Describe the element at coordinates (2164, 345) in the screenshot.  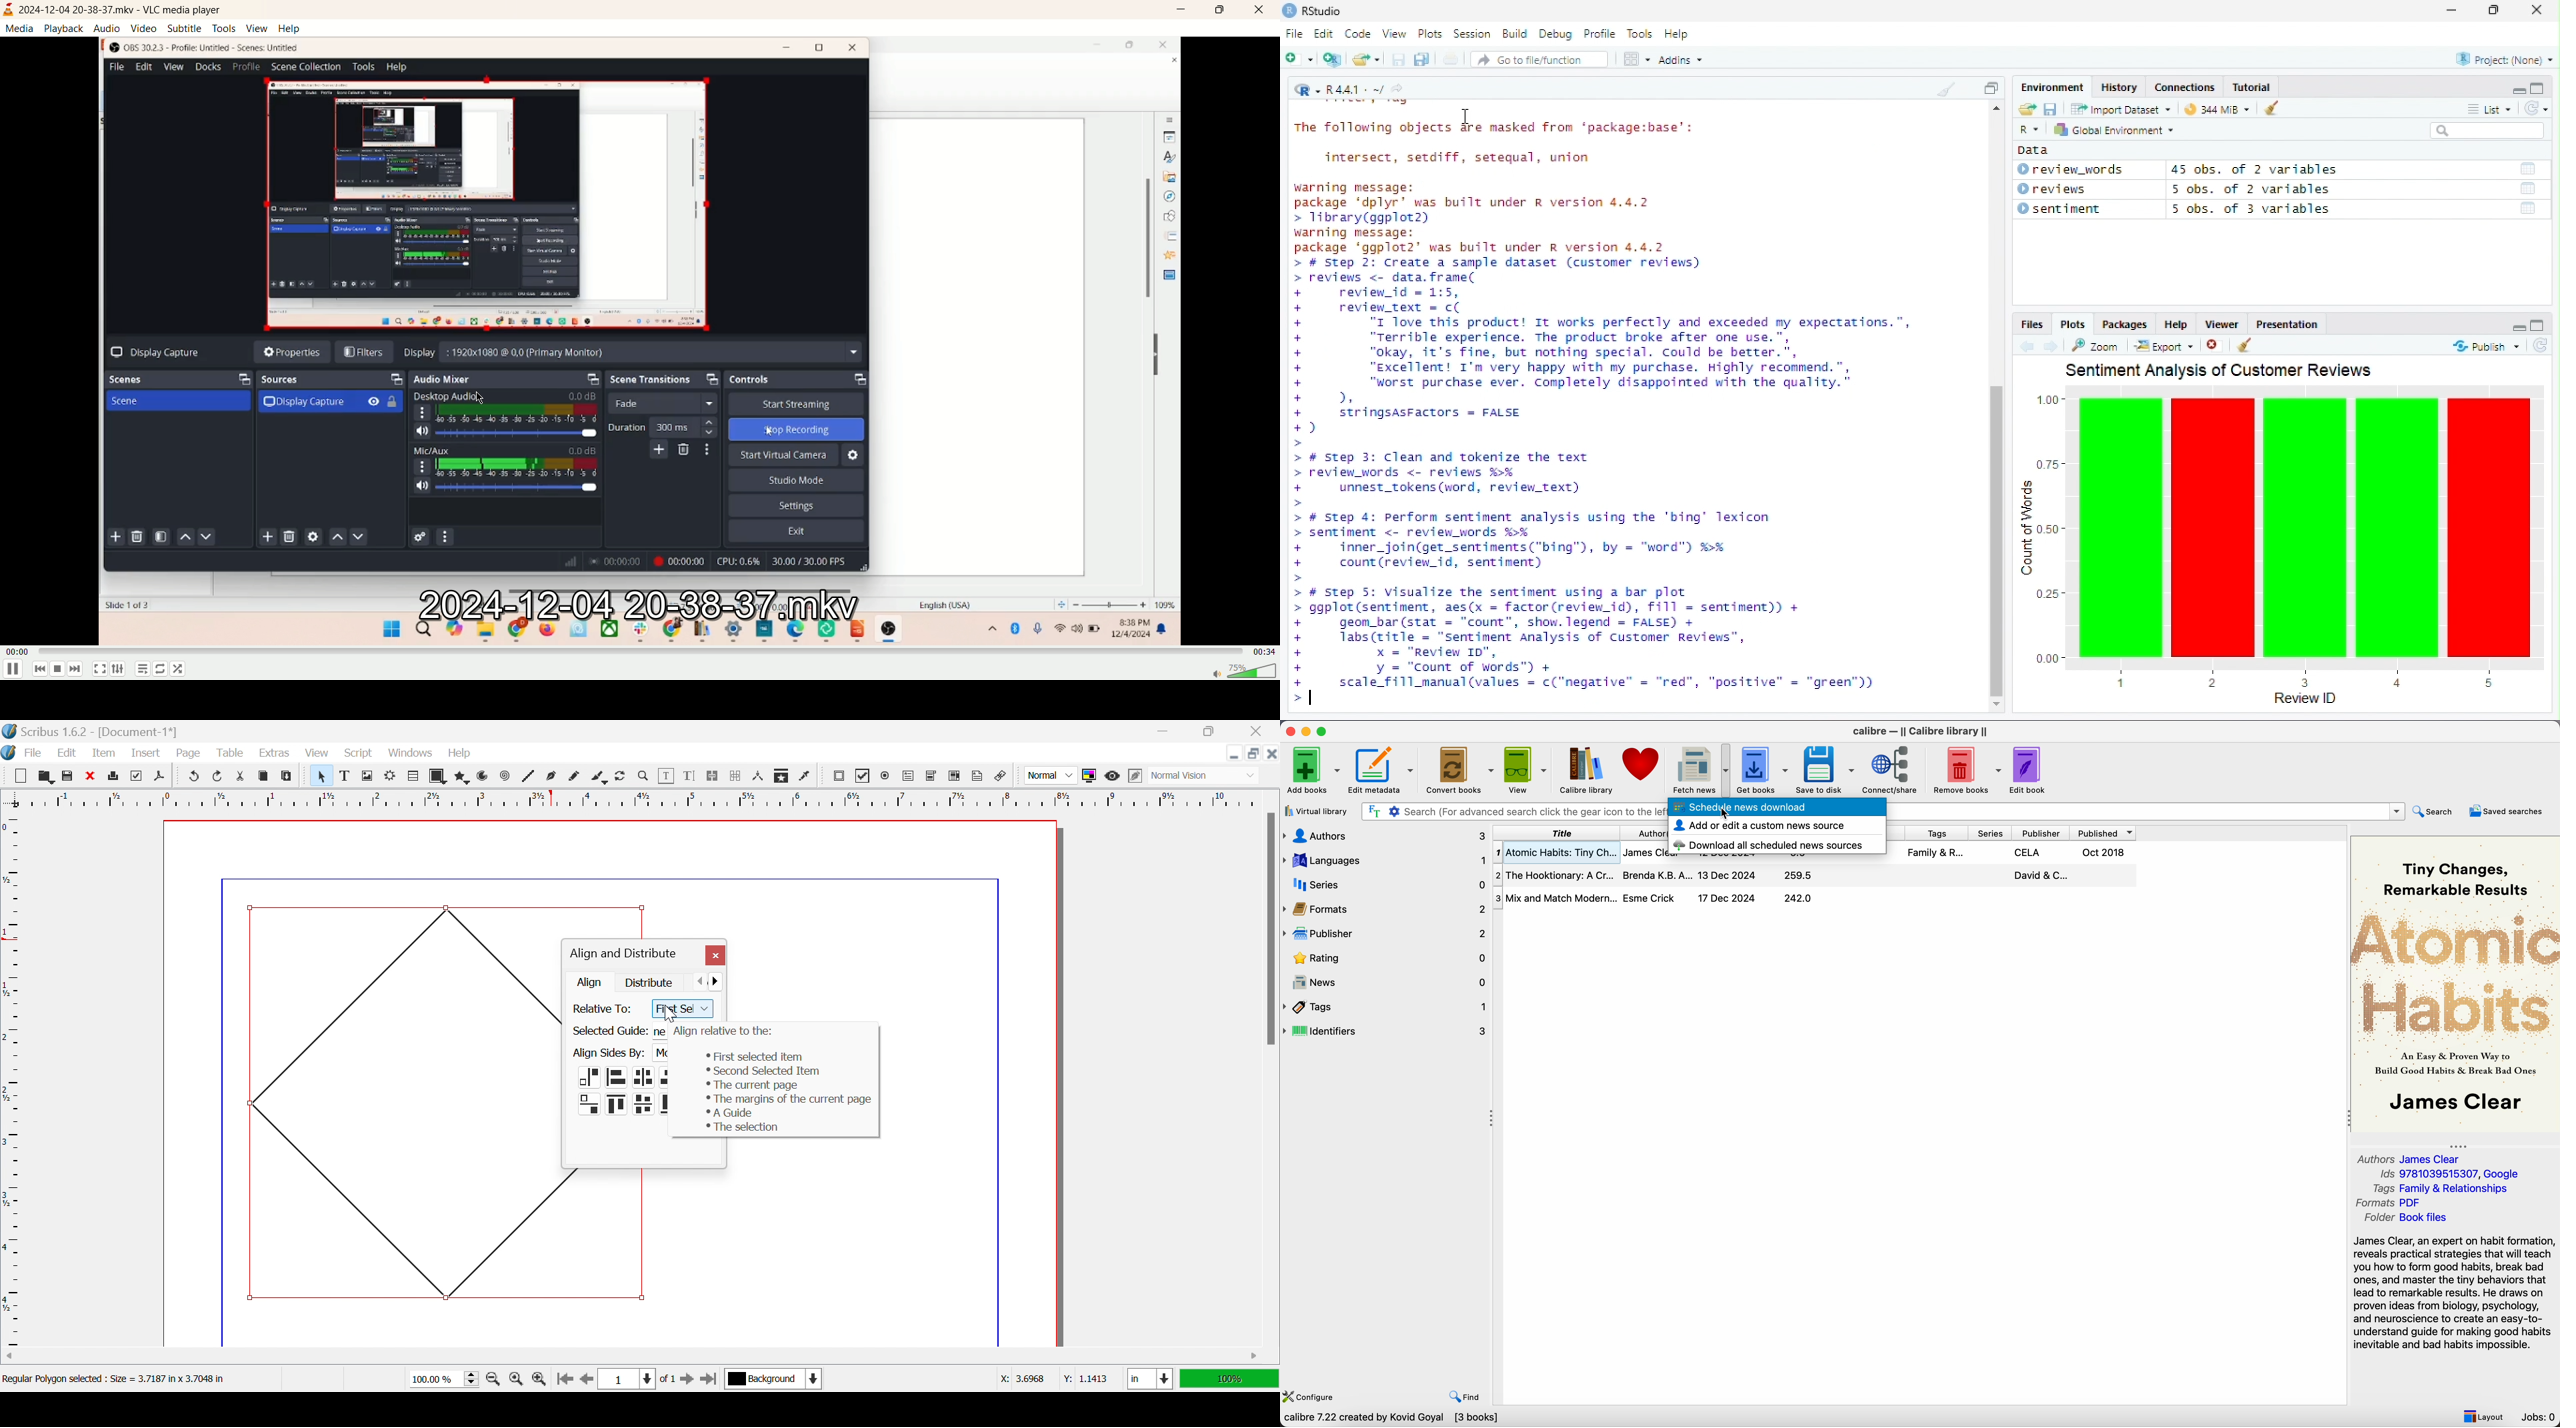
I see `Export` at that location.